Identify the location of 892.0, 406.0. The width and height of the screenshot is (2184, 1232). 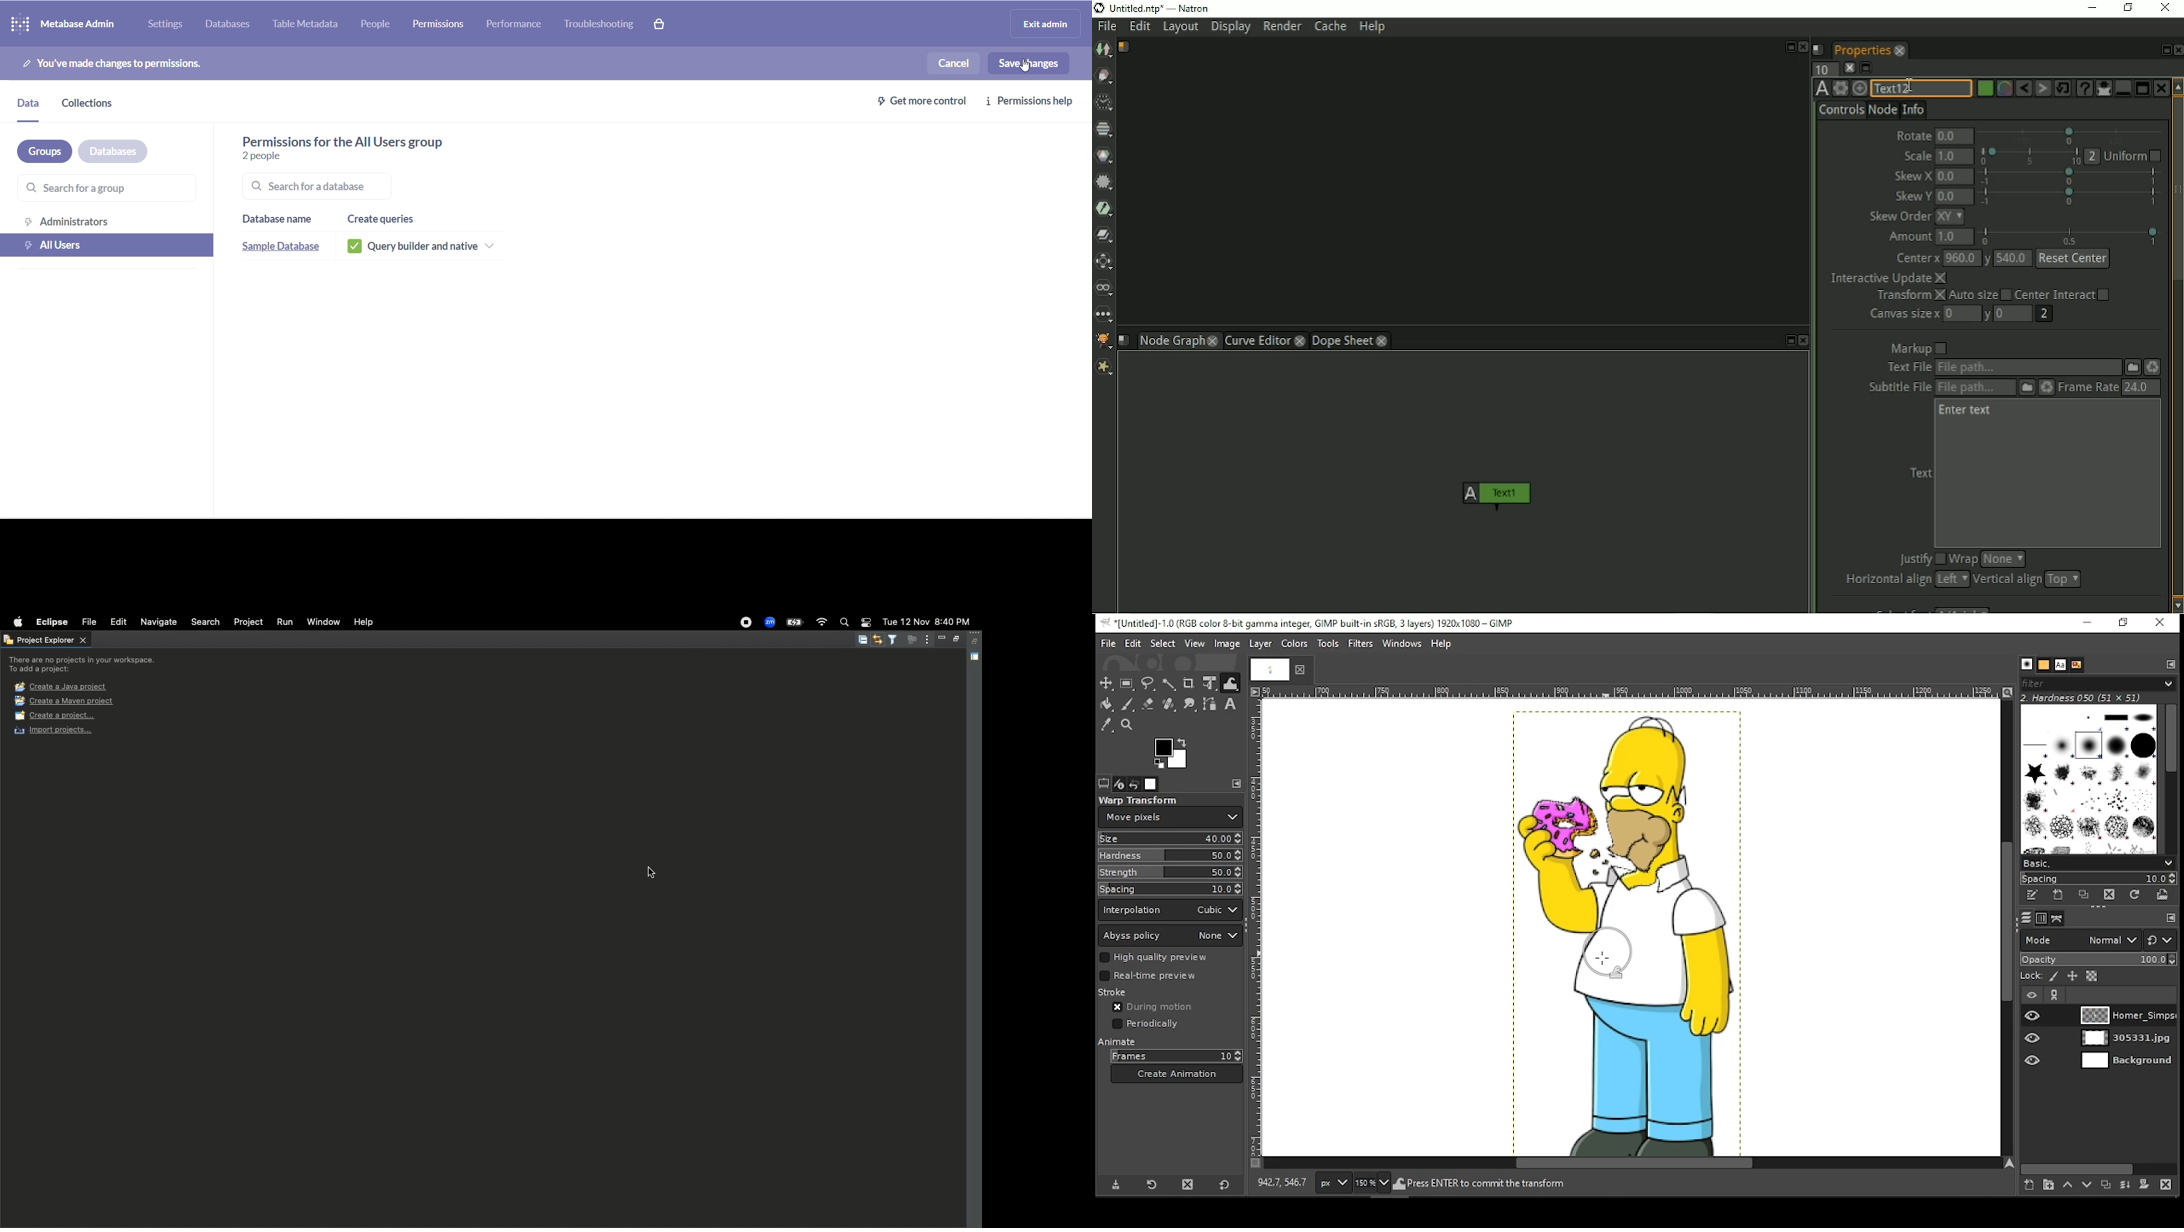
(1282, 1184).